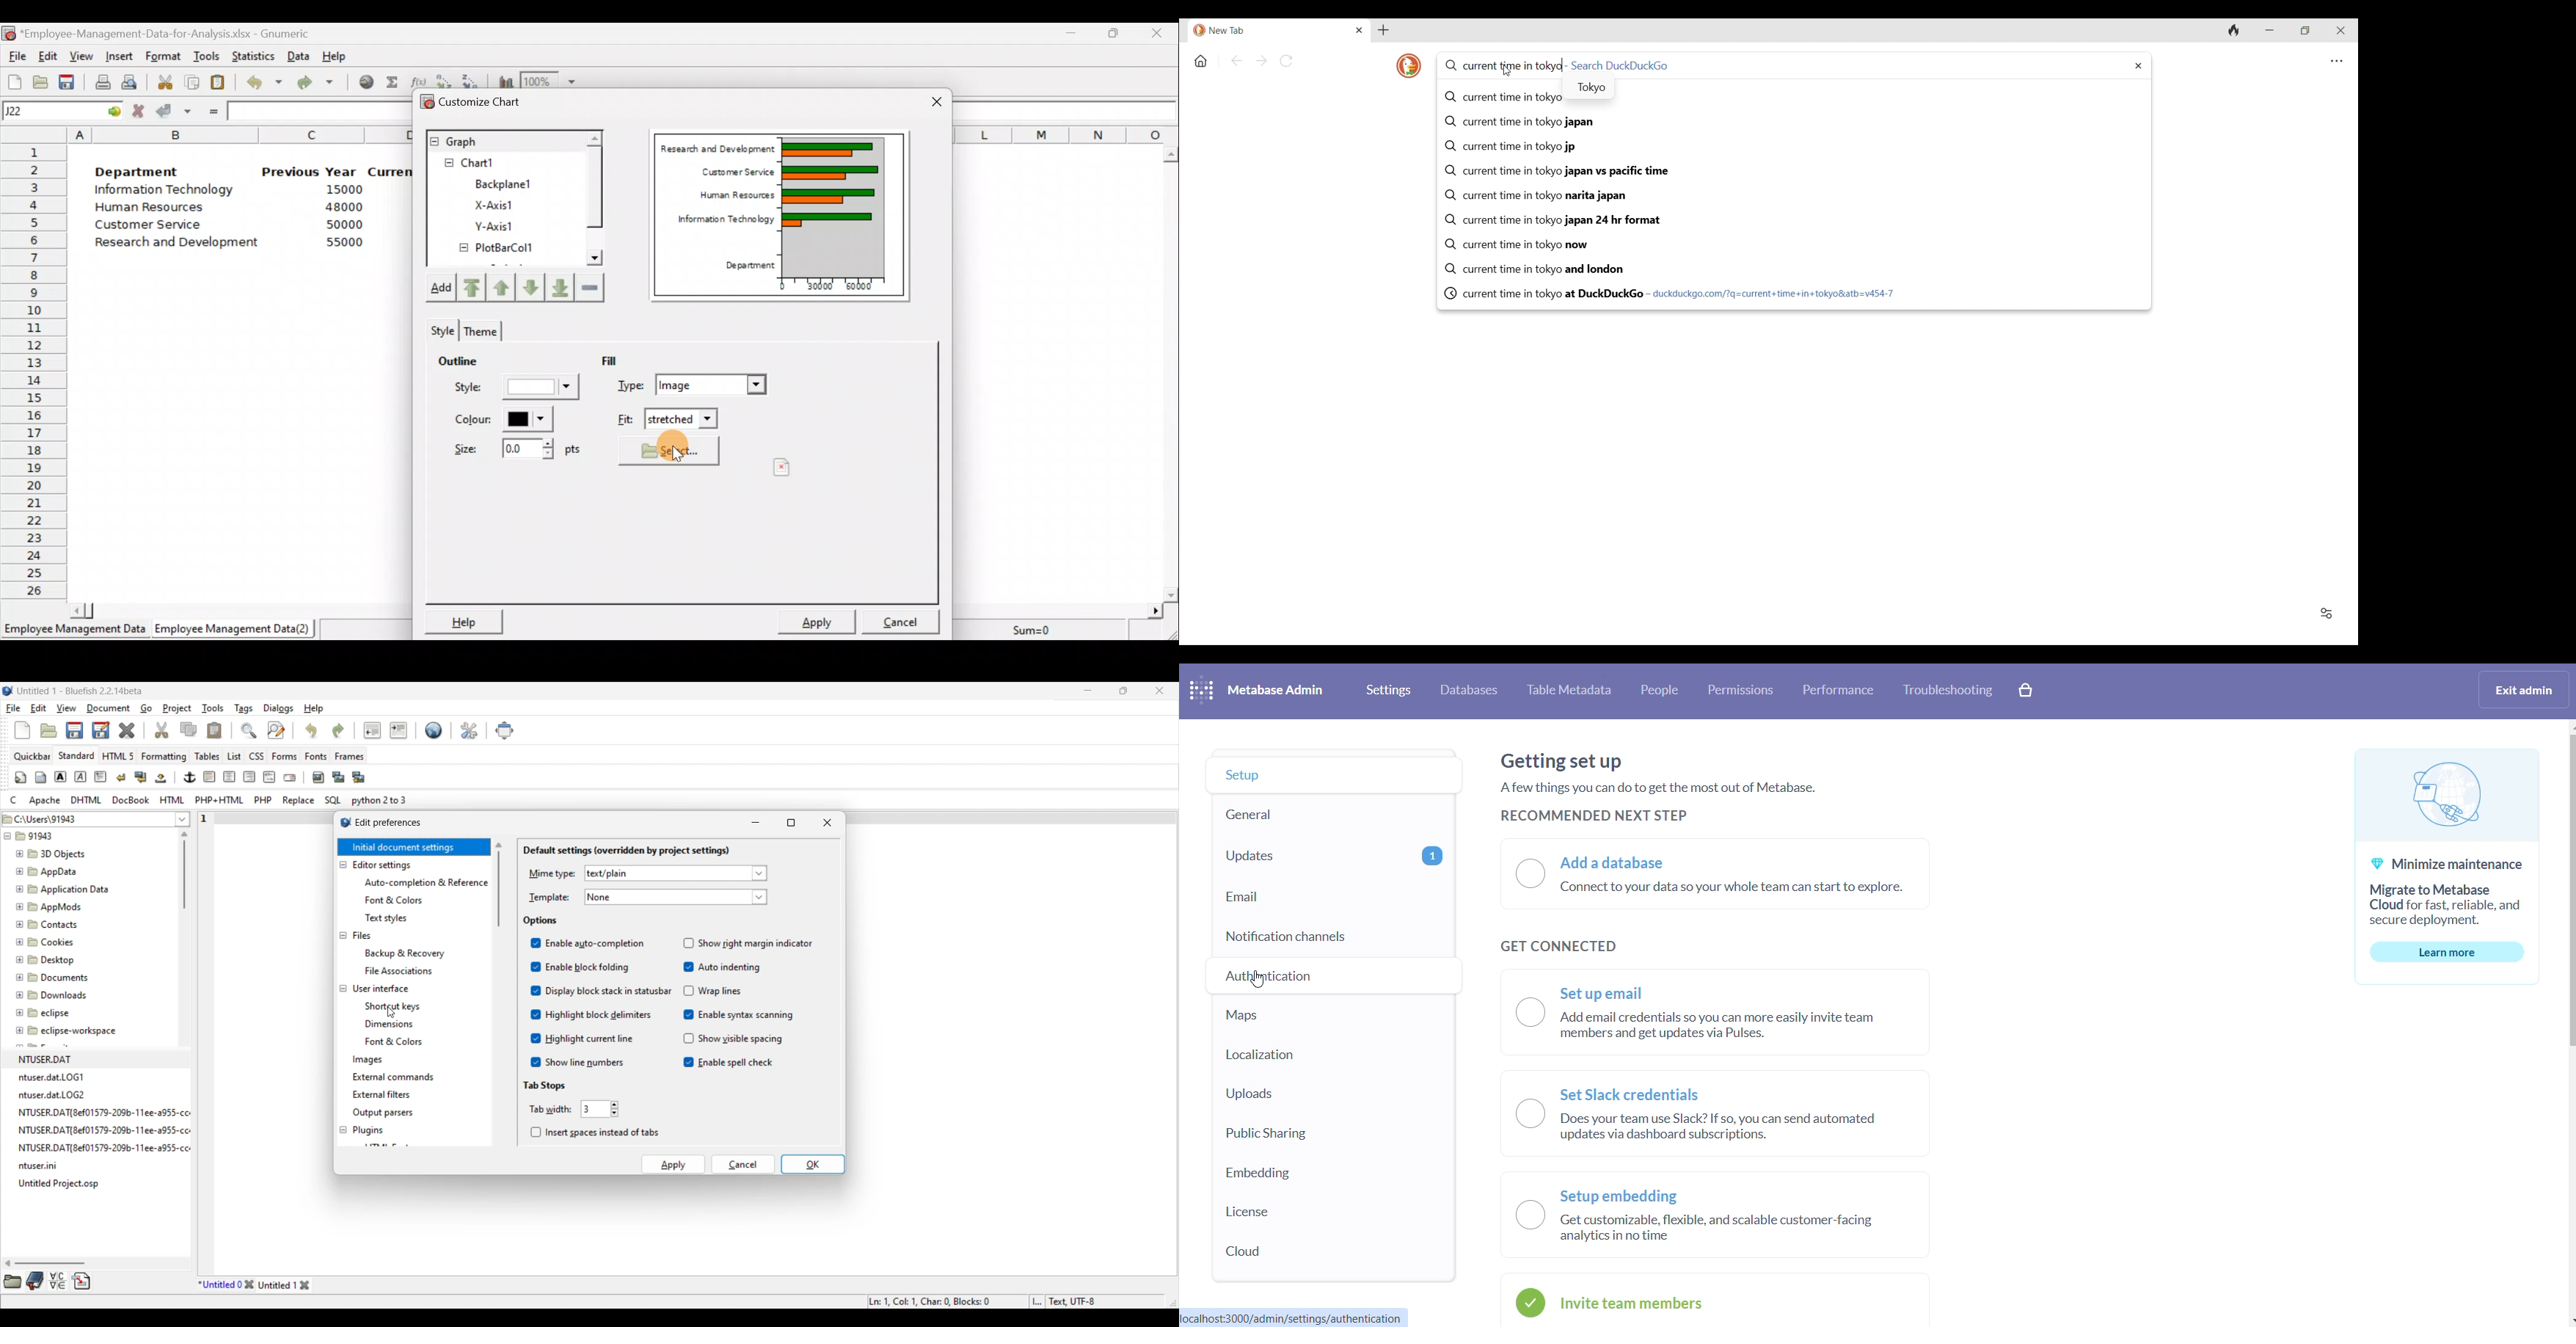 The height and width of the screenshot is (1344, 2576). Describe the element at coordinates (733, 268) in the screenshot. I see `Department` at that location.